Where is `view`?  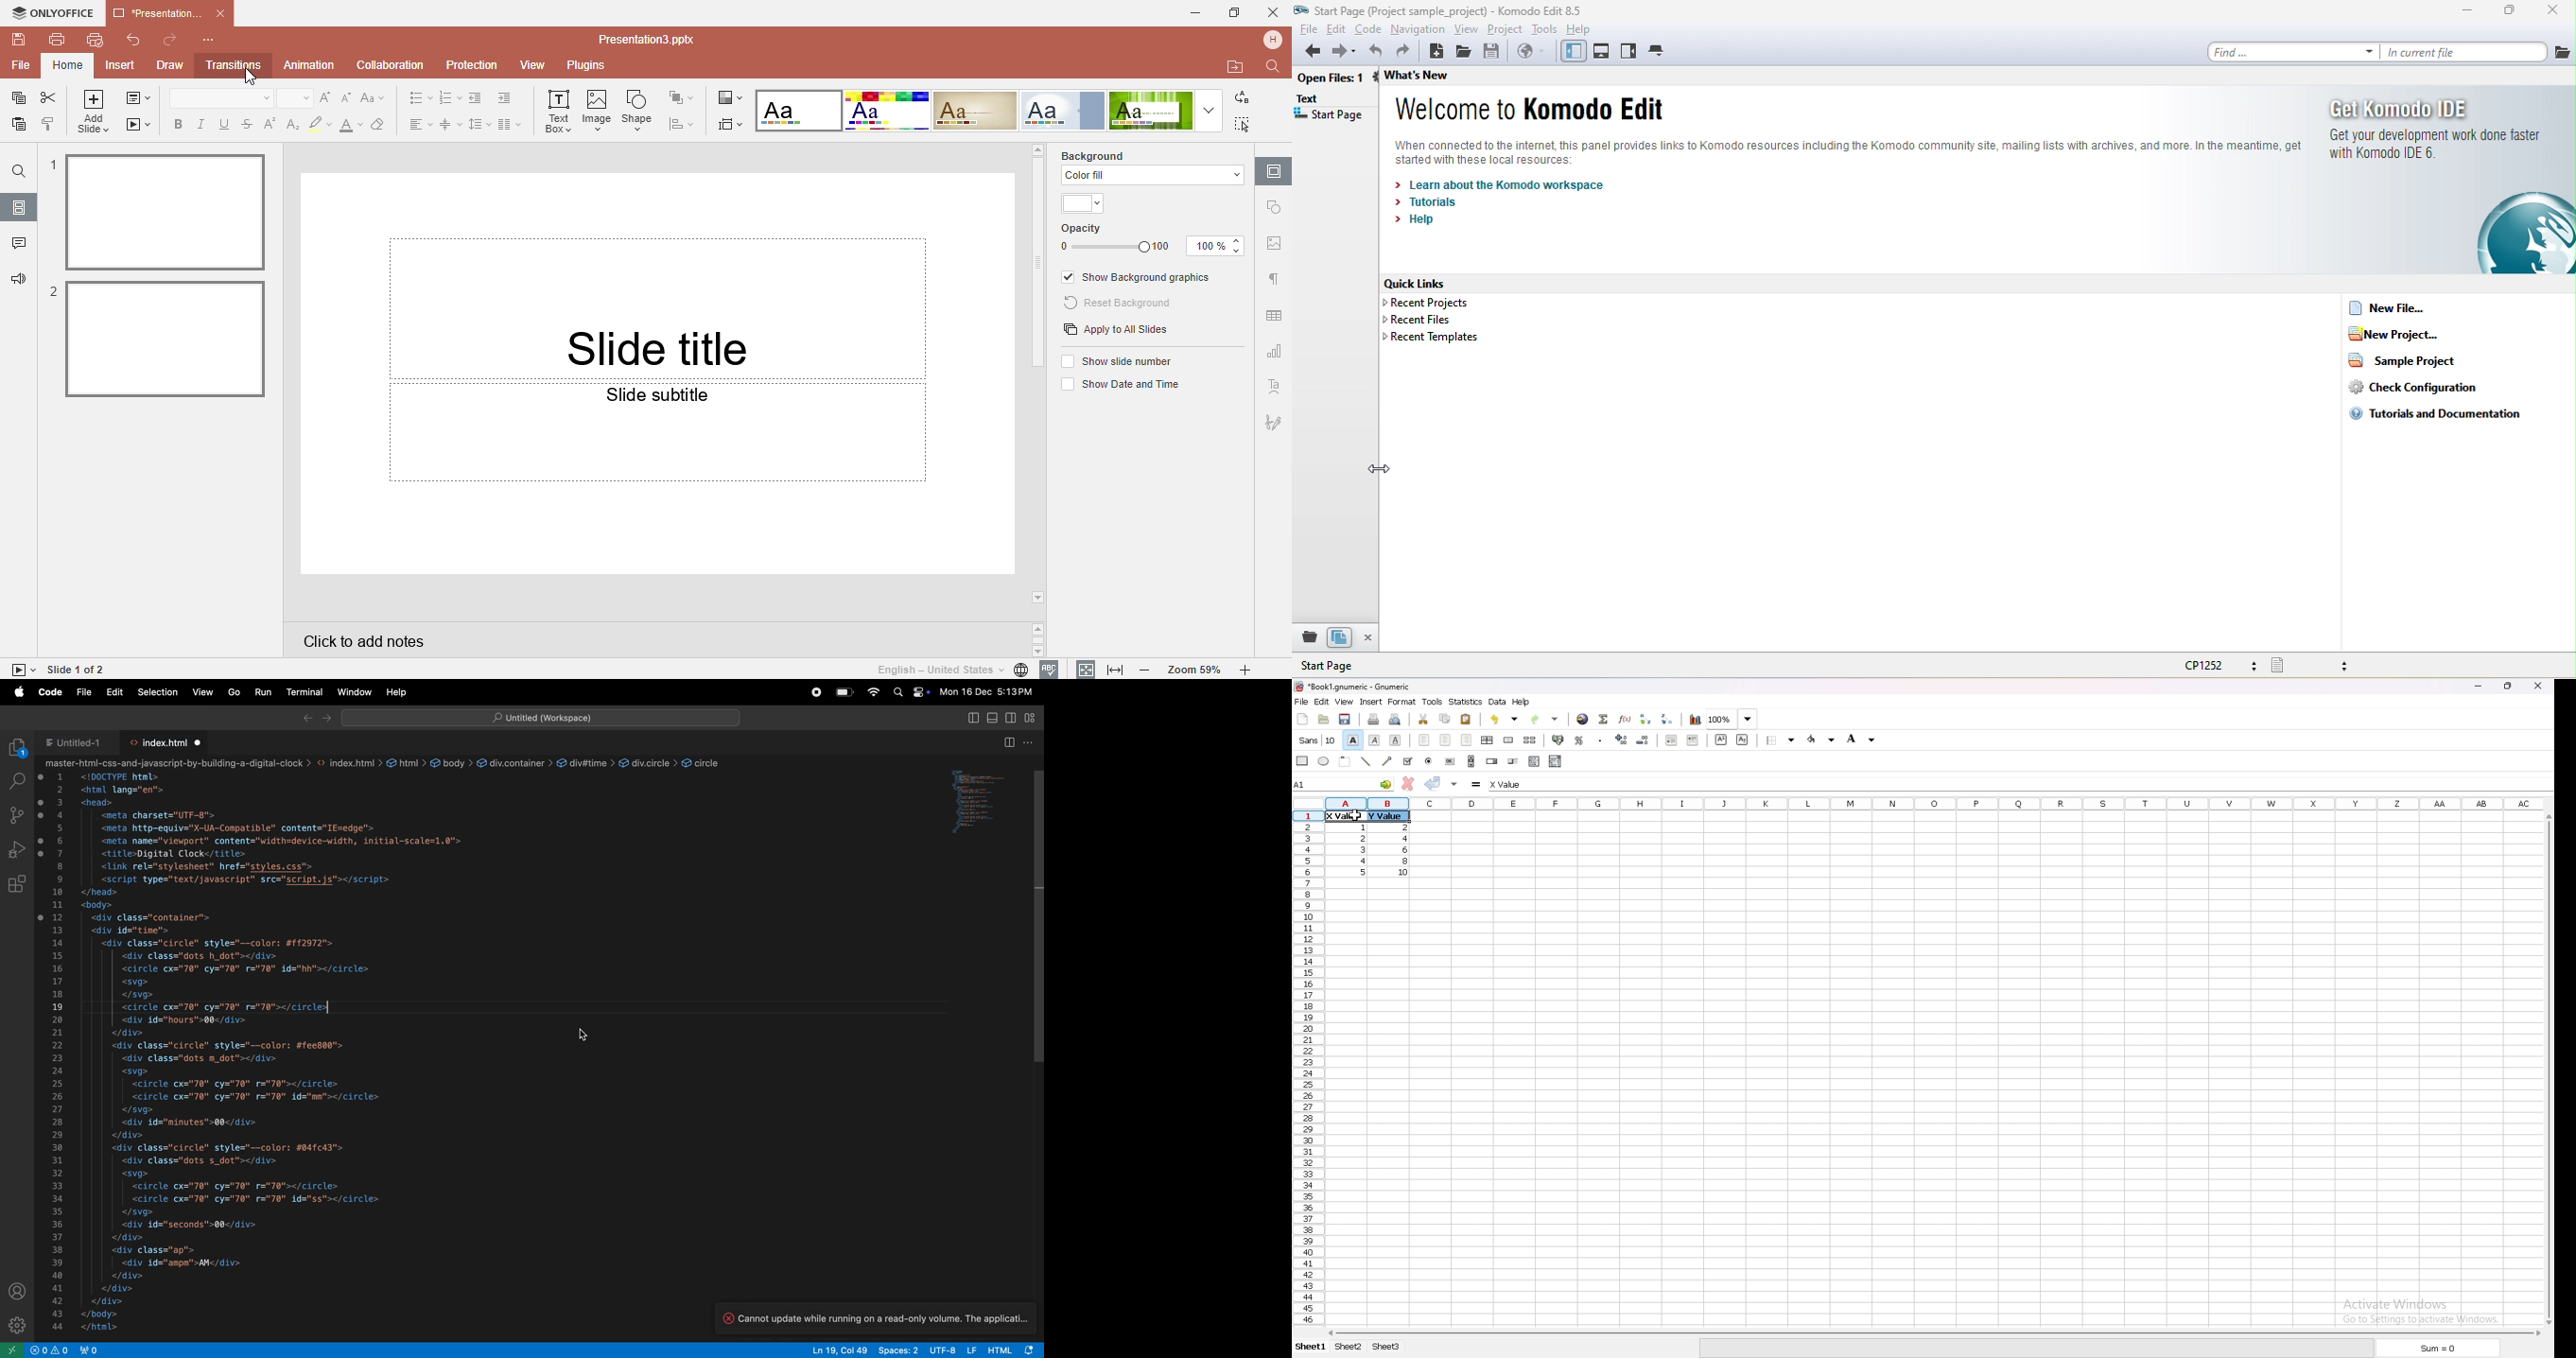
view is located at coordinates (1344, 702).